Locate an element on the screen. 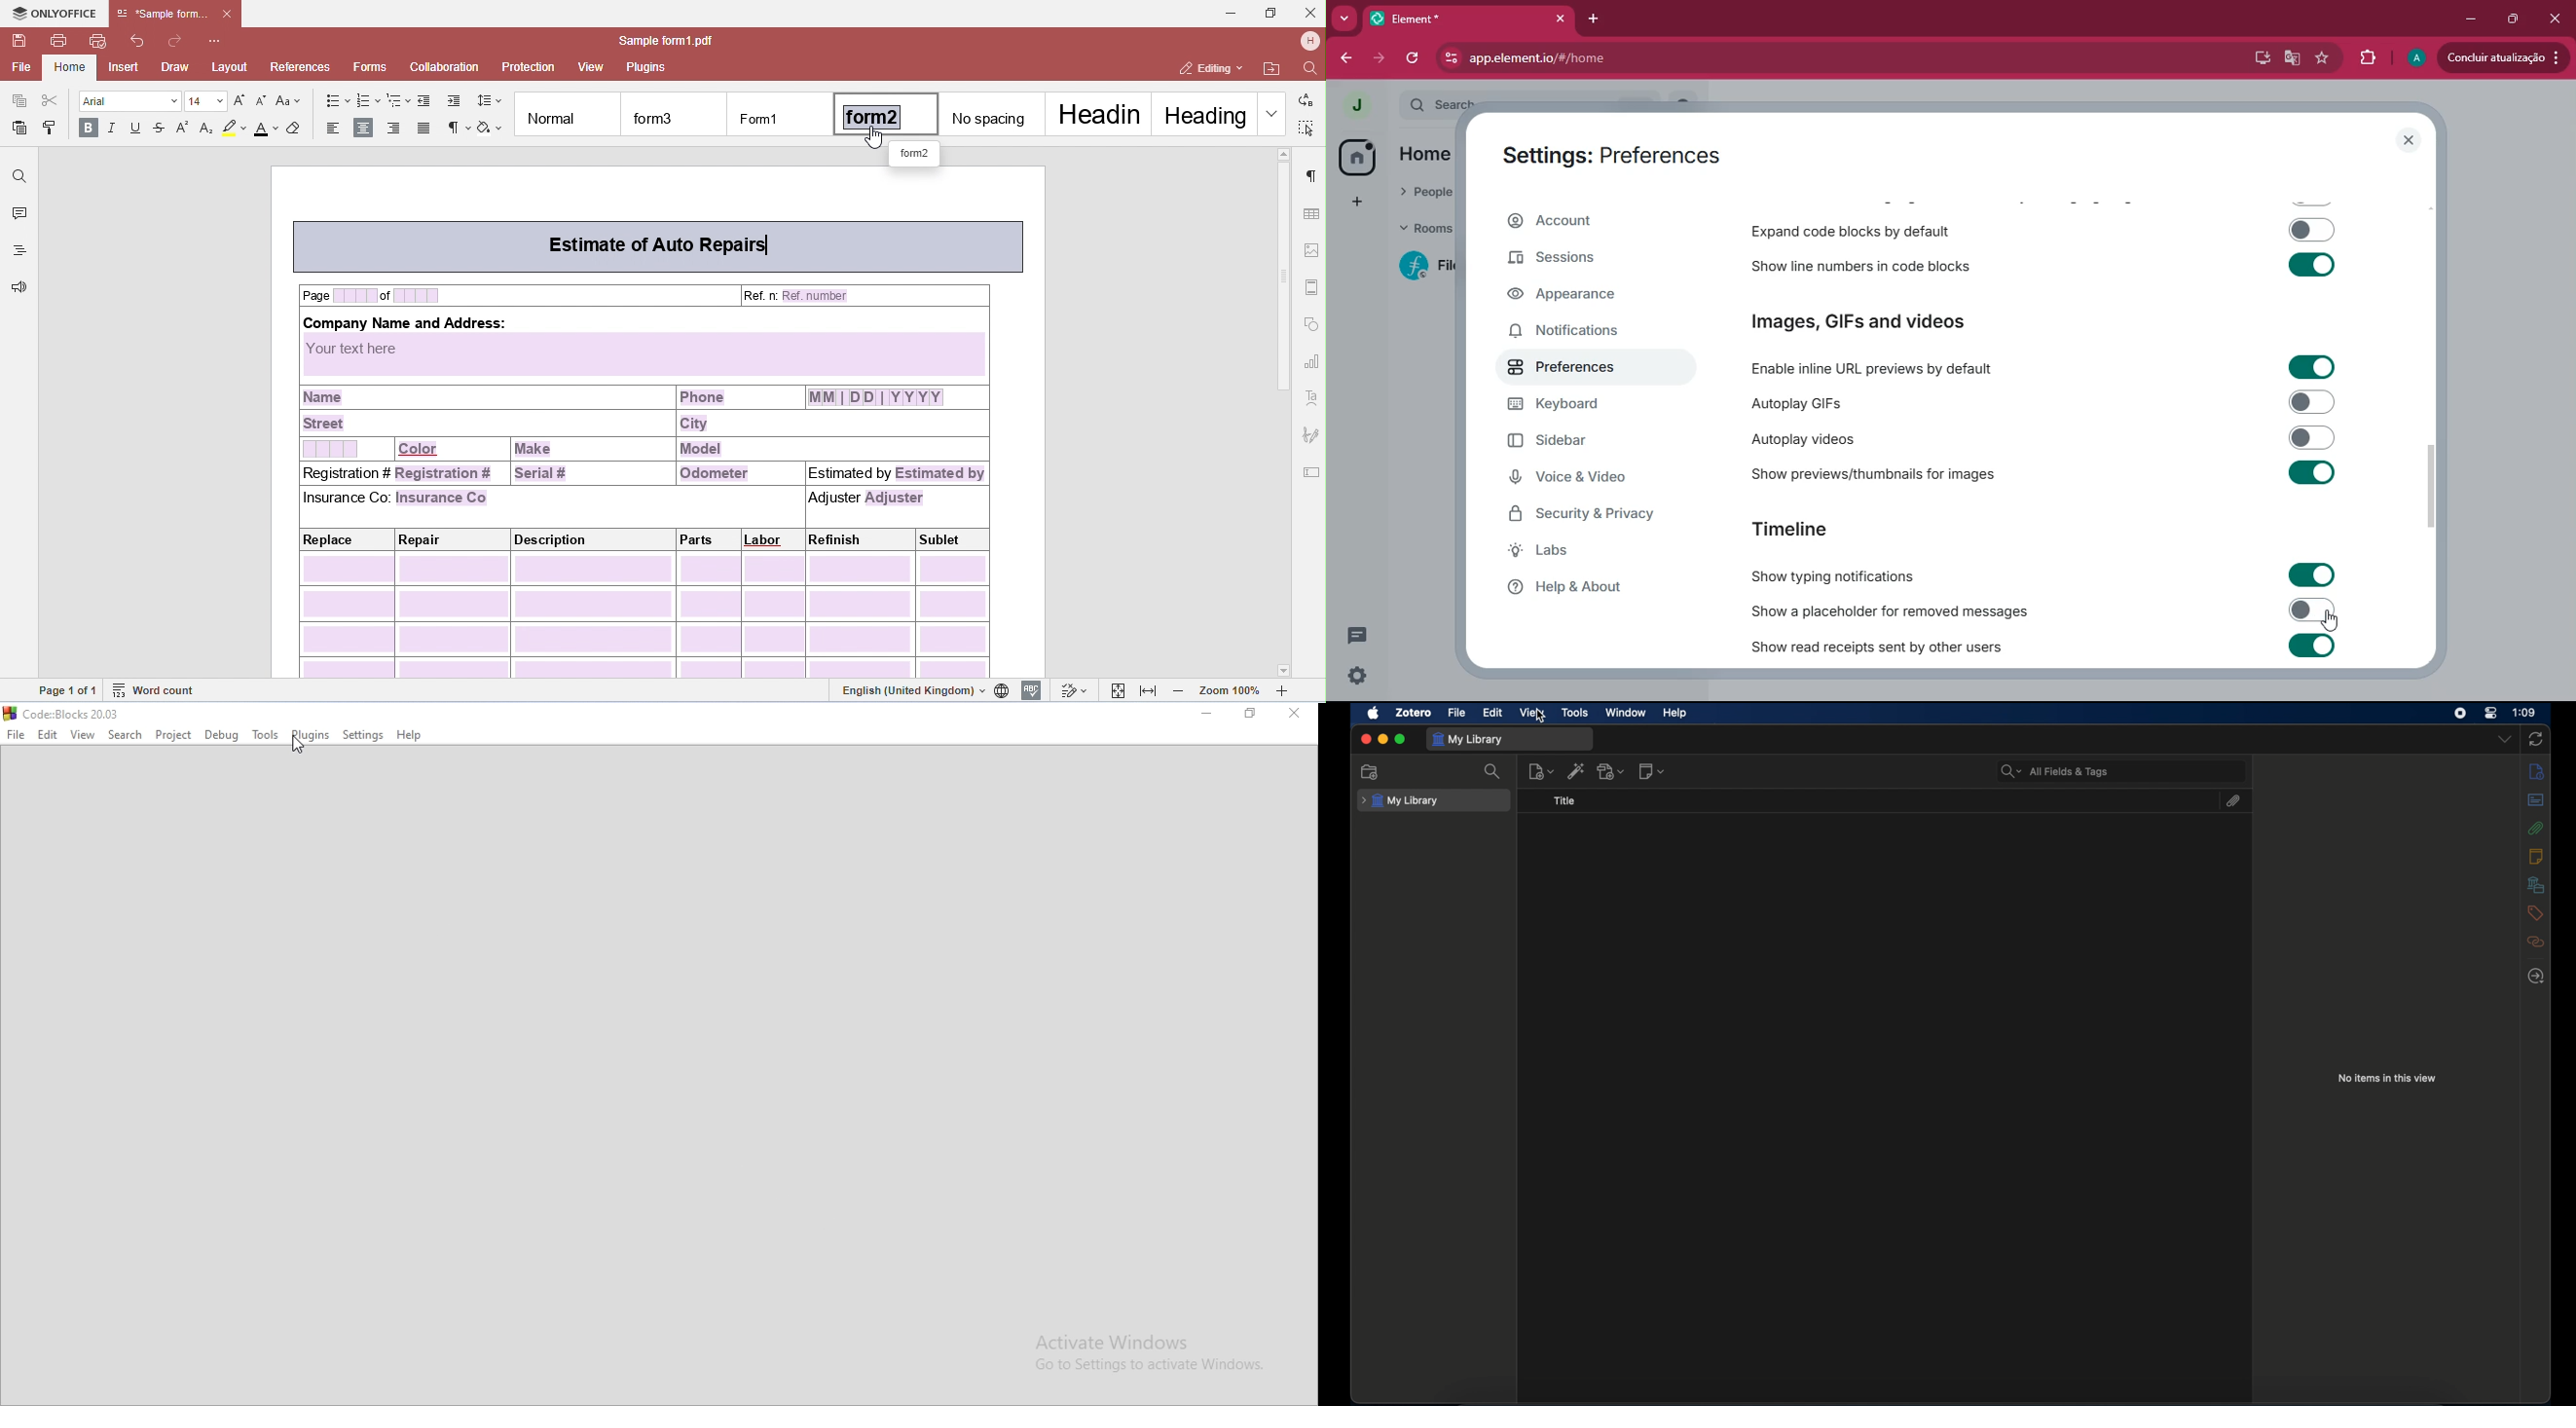 The height and width of the screenshot is (1428, 2576). add attachments is located at coordinates (1611, 771).